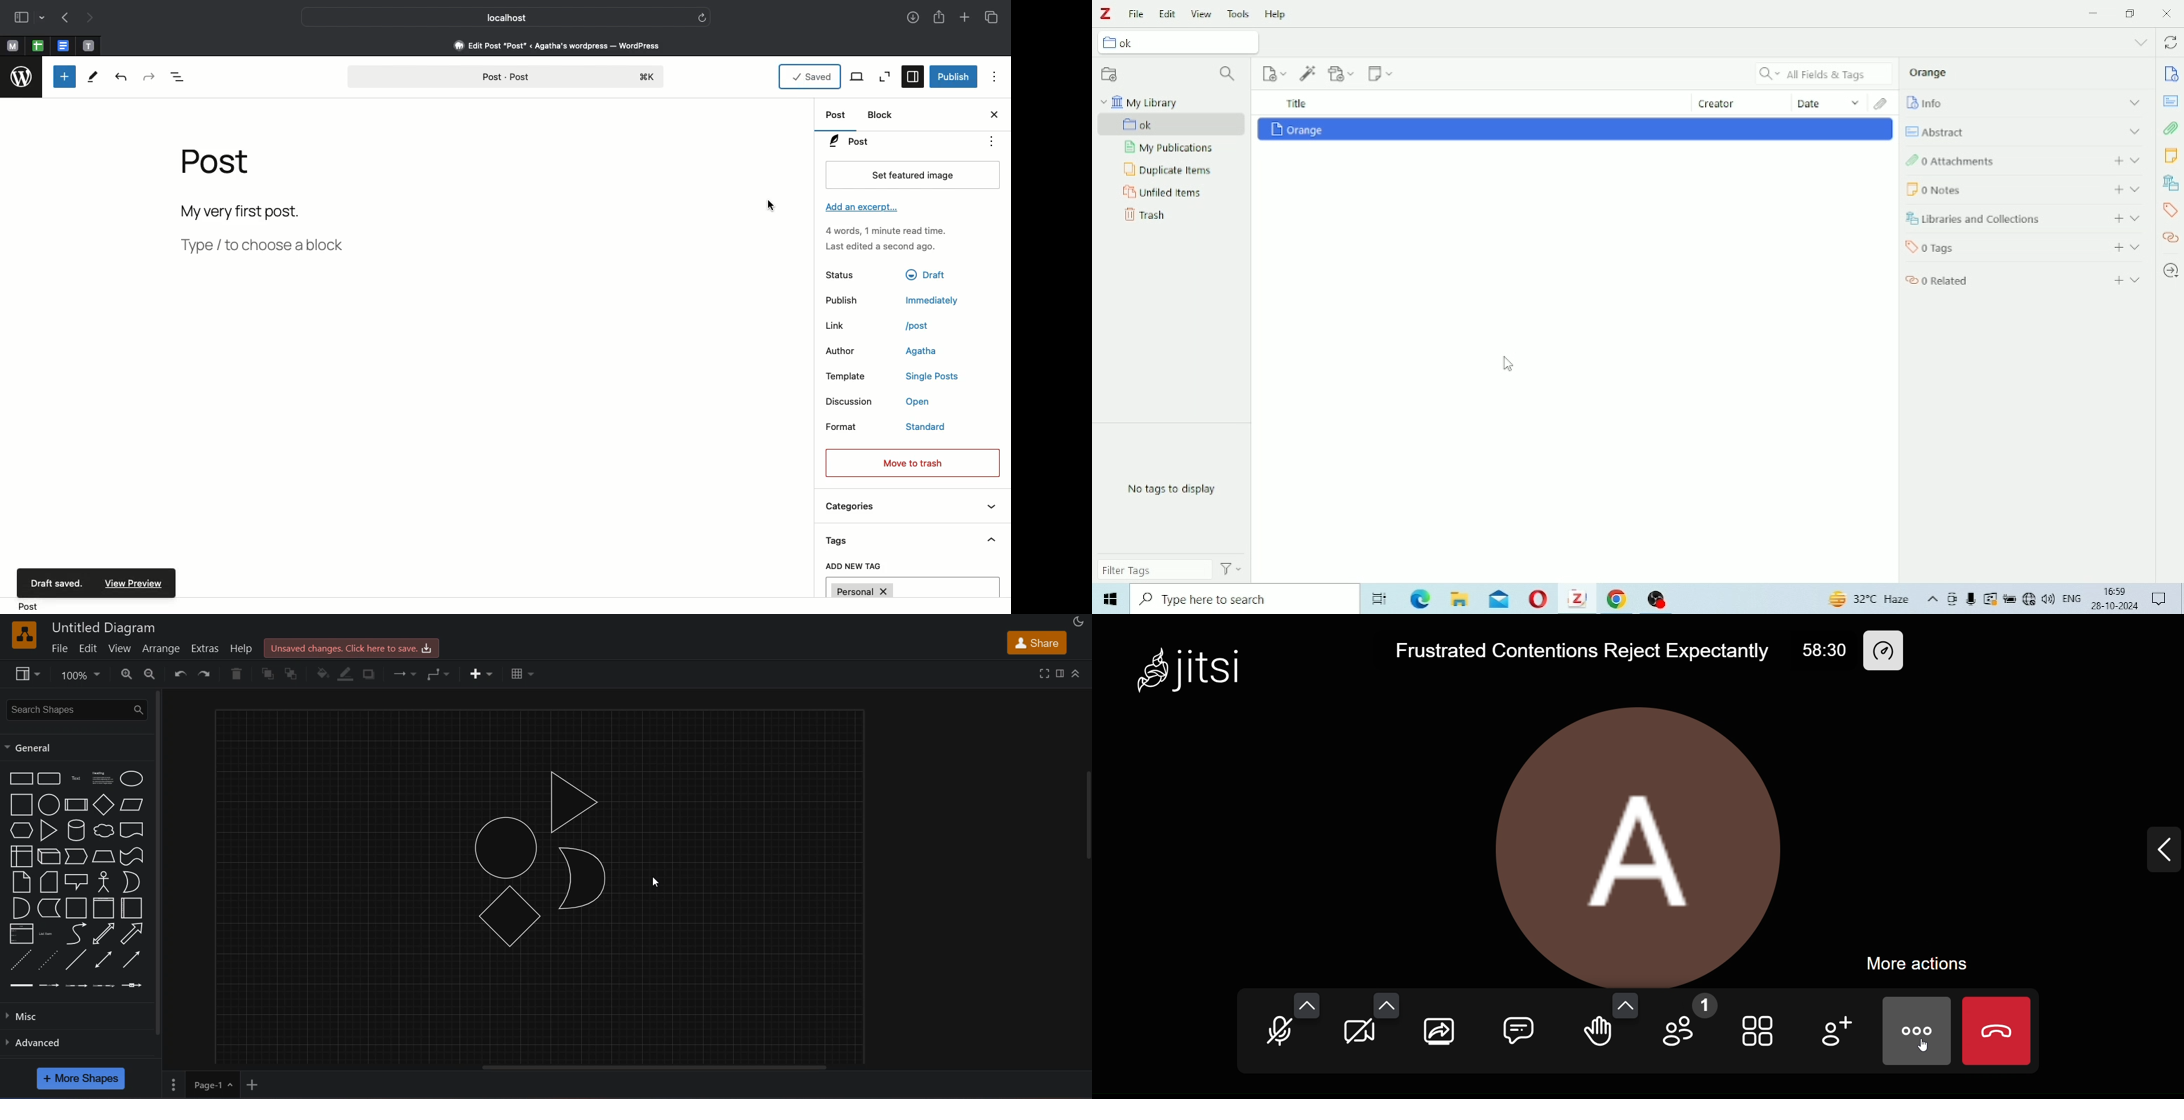  Describe the element at coordinates (1202, 14) in the screenshot. I see `View` at that location.